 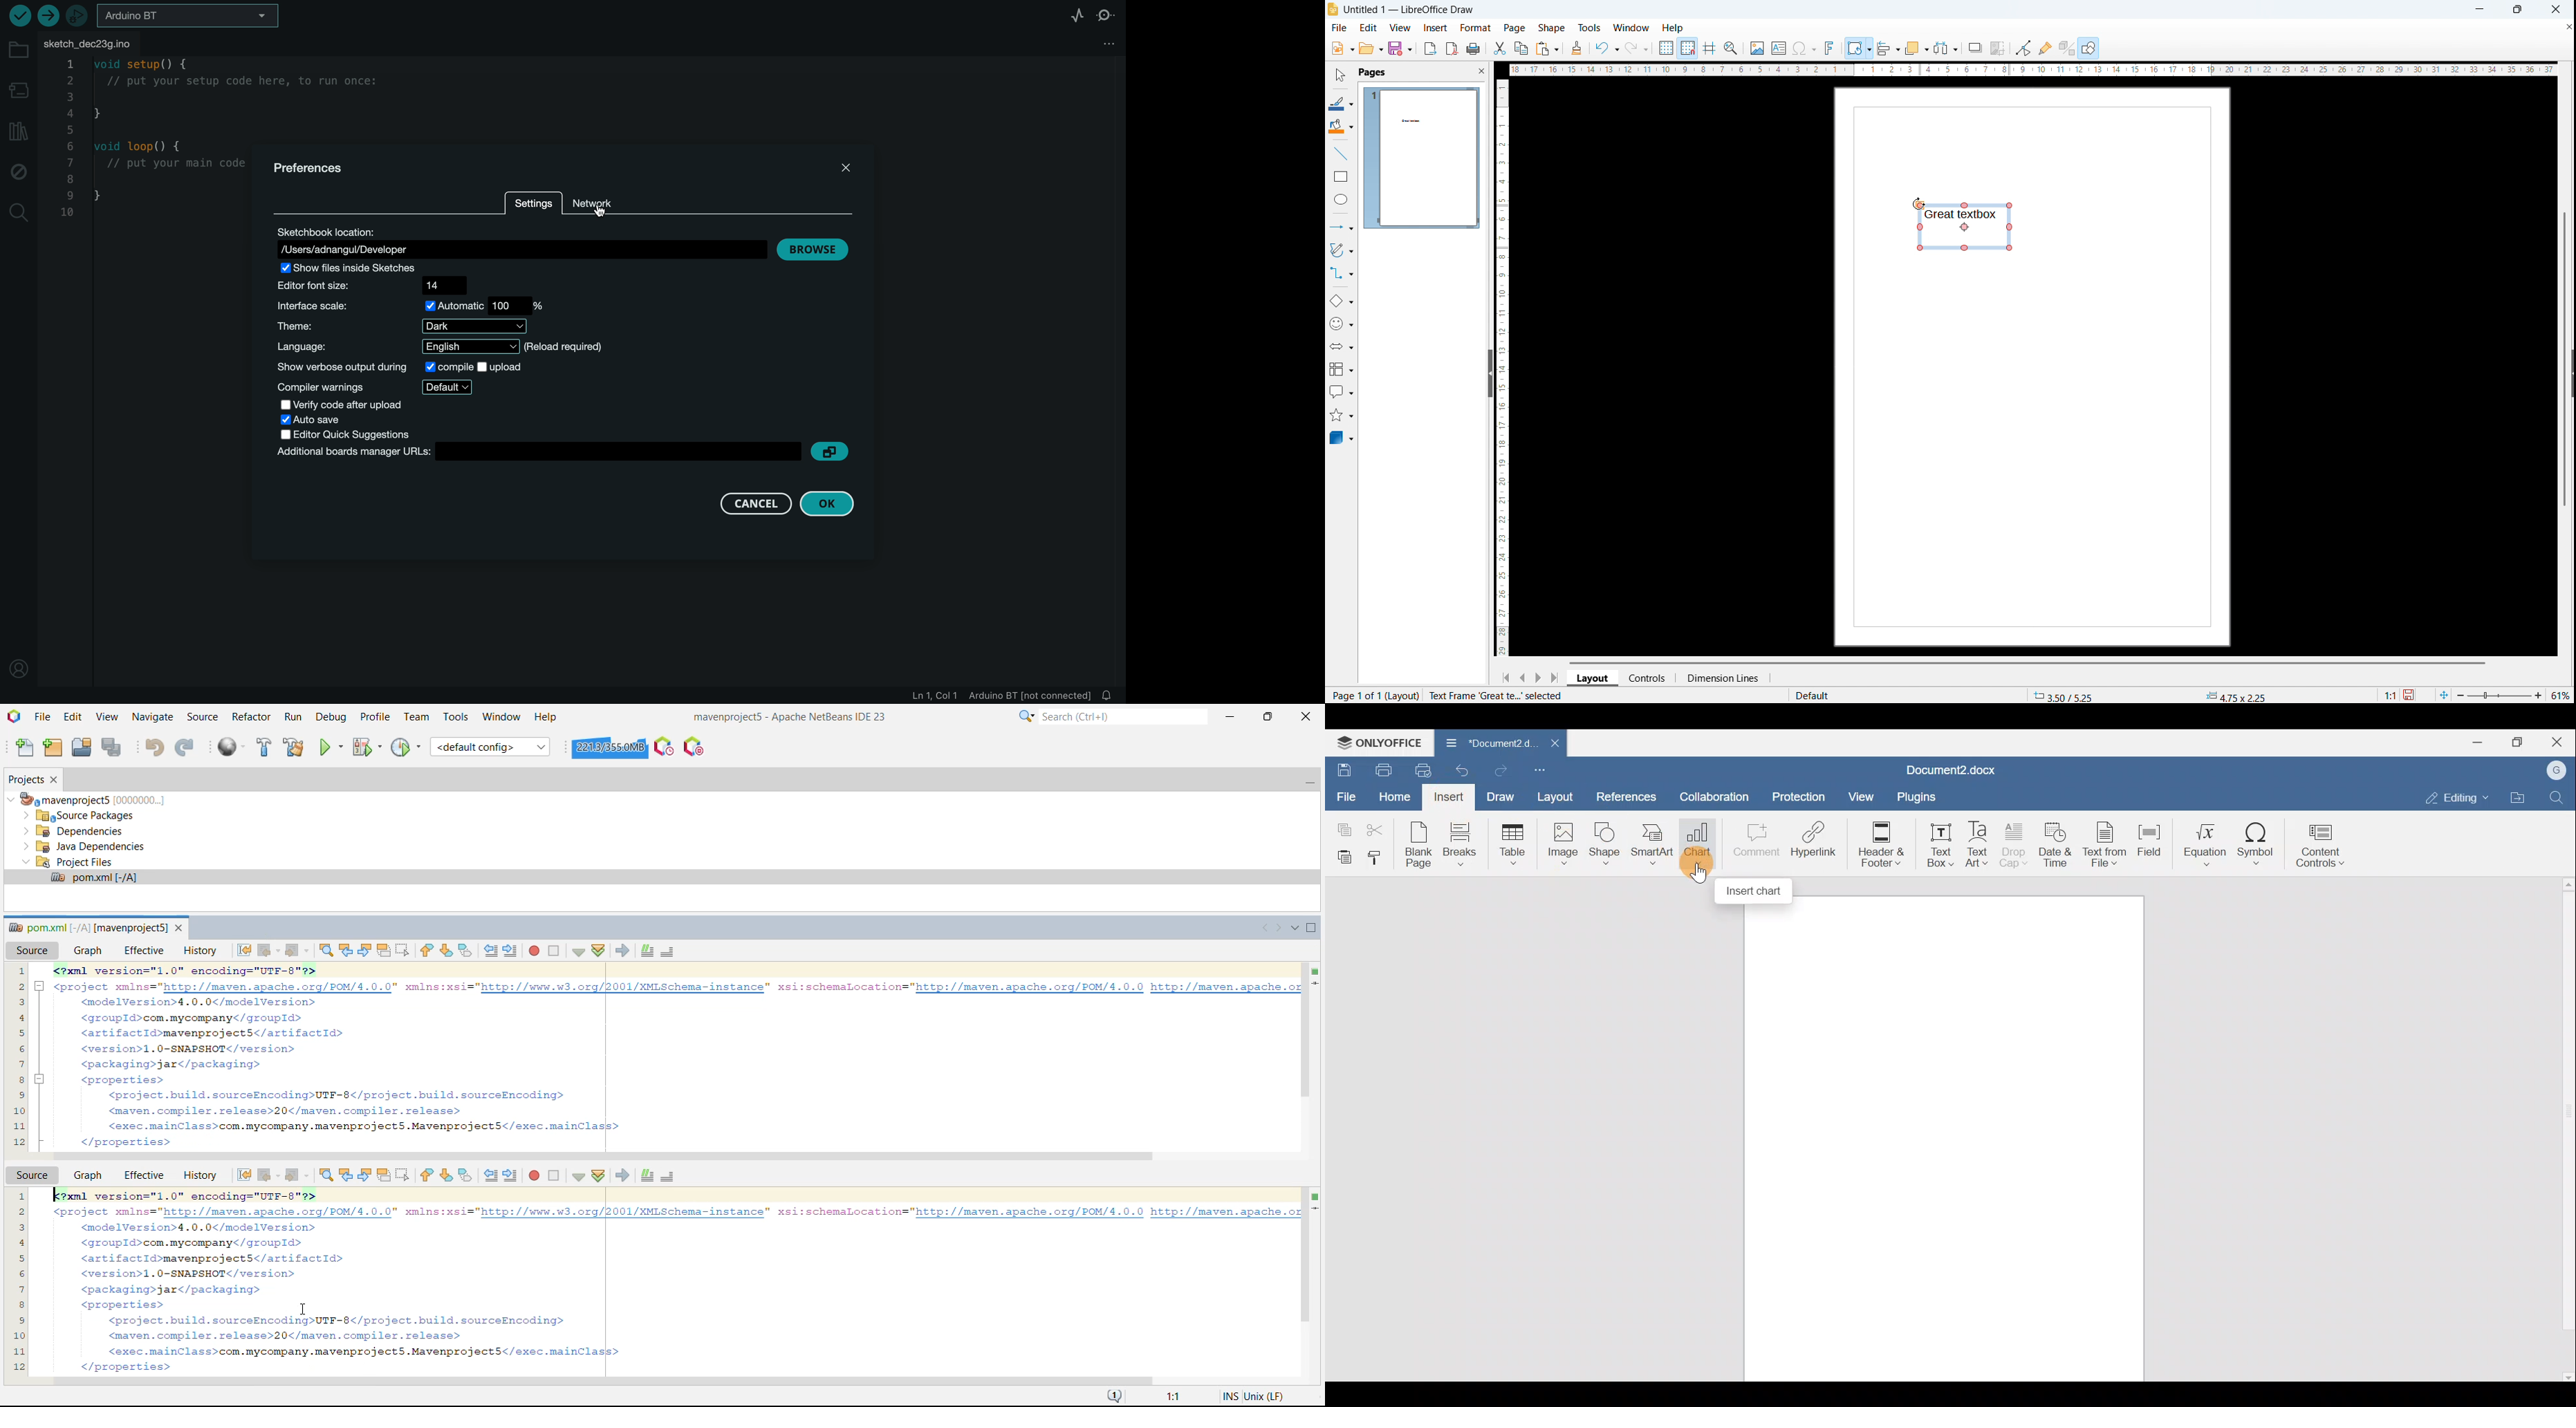 What do you see at coordinates (2444, 695) in the screenshot?
I see `fit to page ` at bounding box center [2444, 695].